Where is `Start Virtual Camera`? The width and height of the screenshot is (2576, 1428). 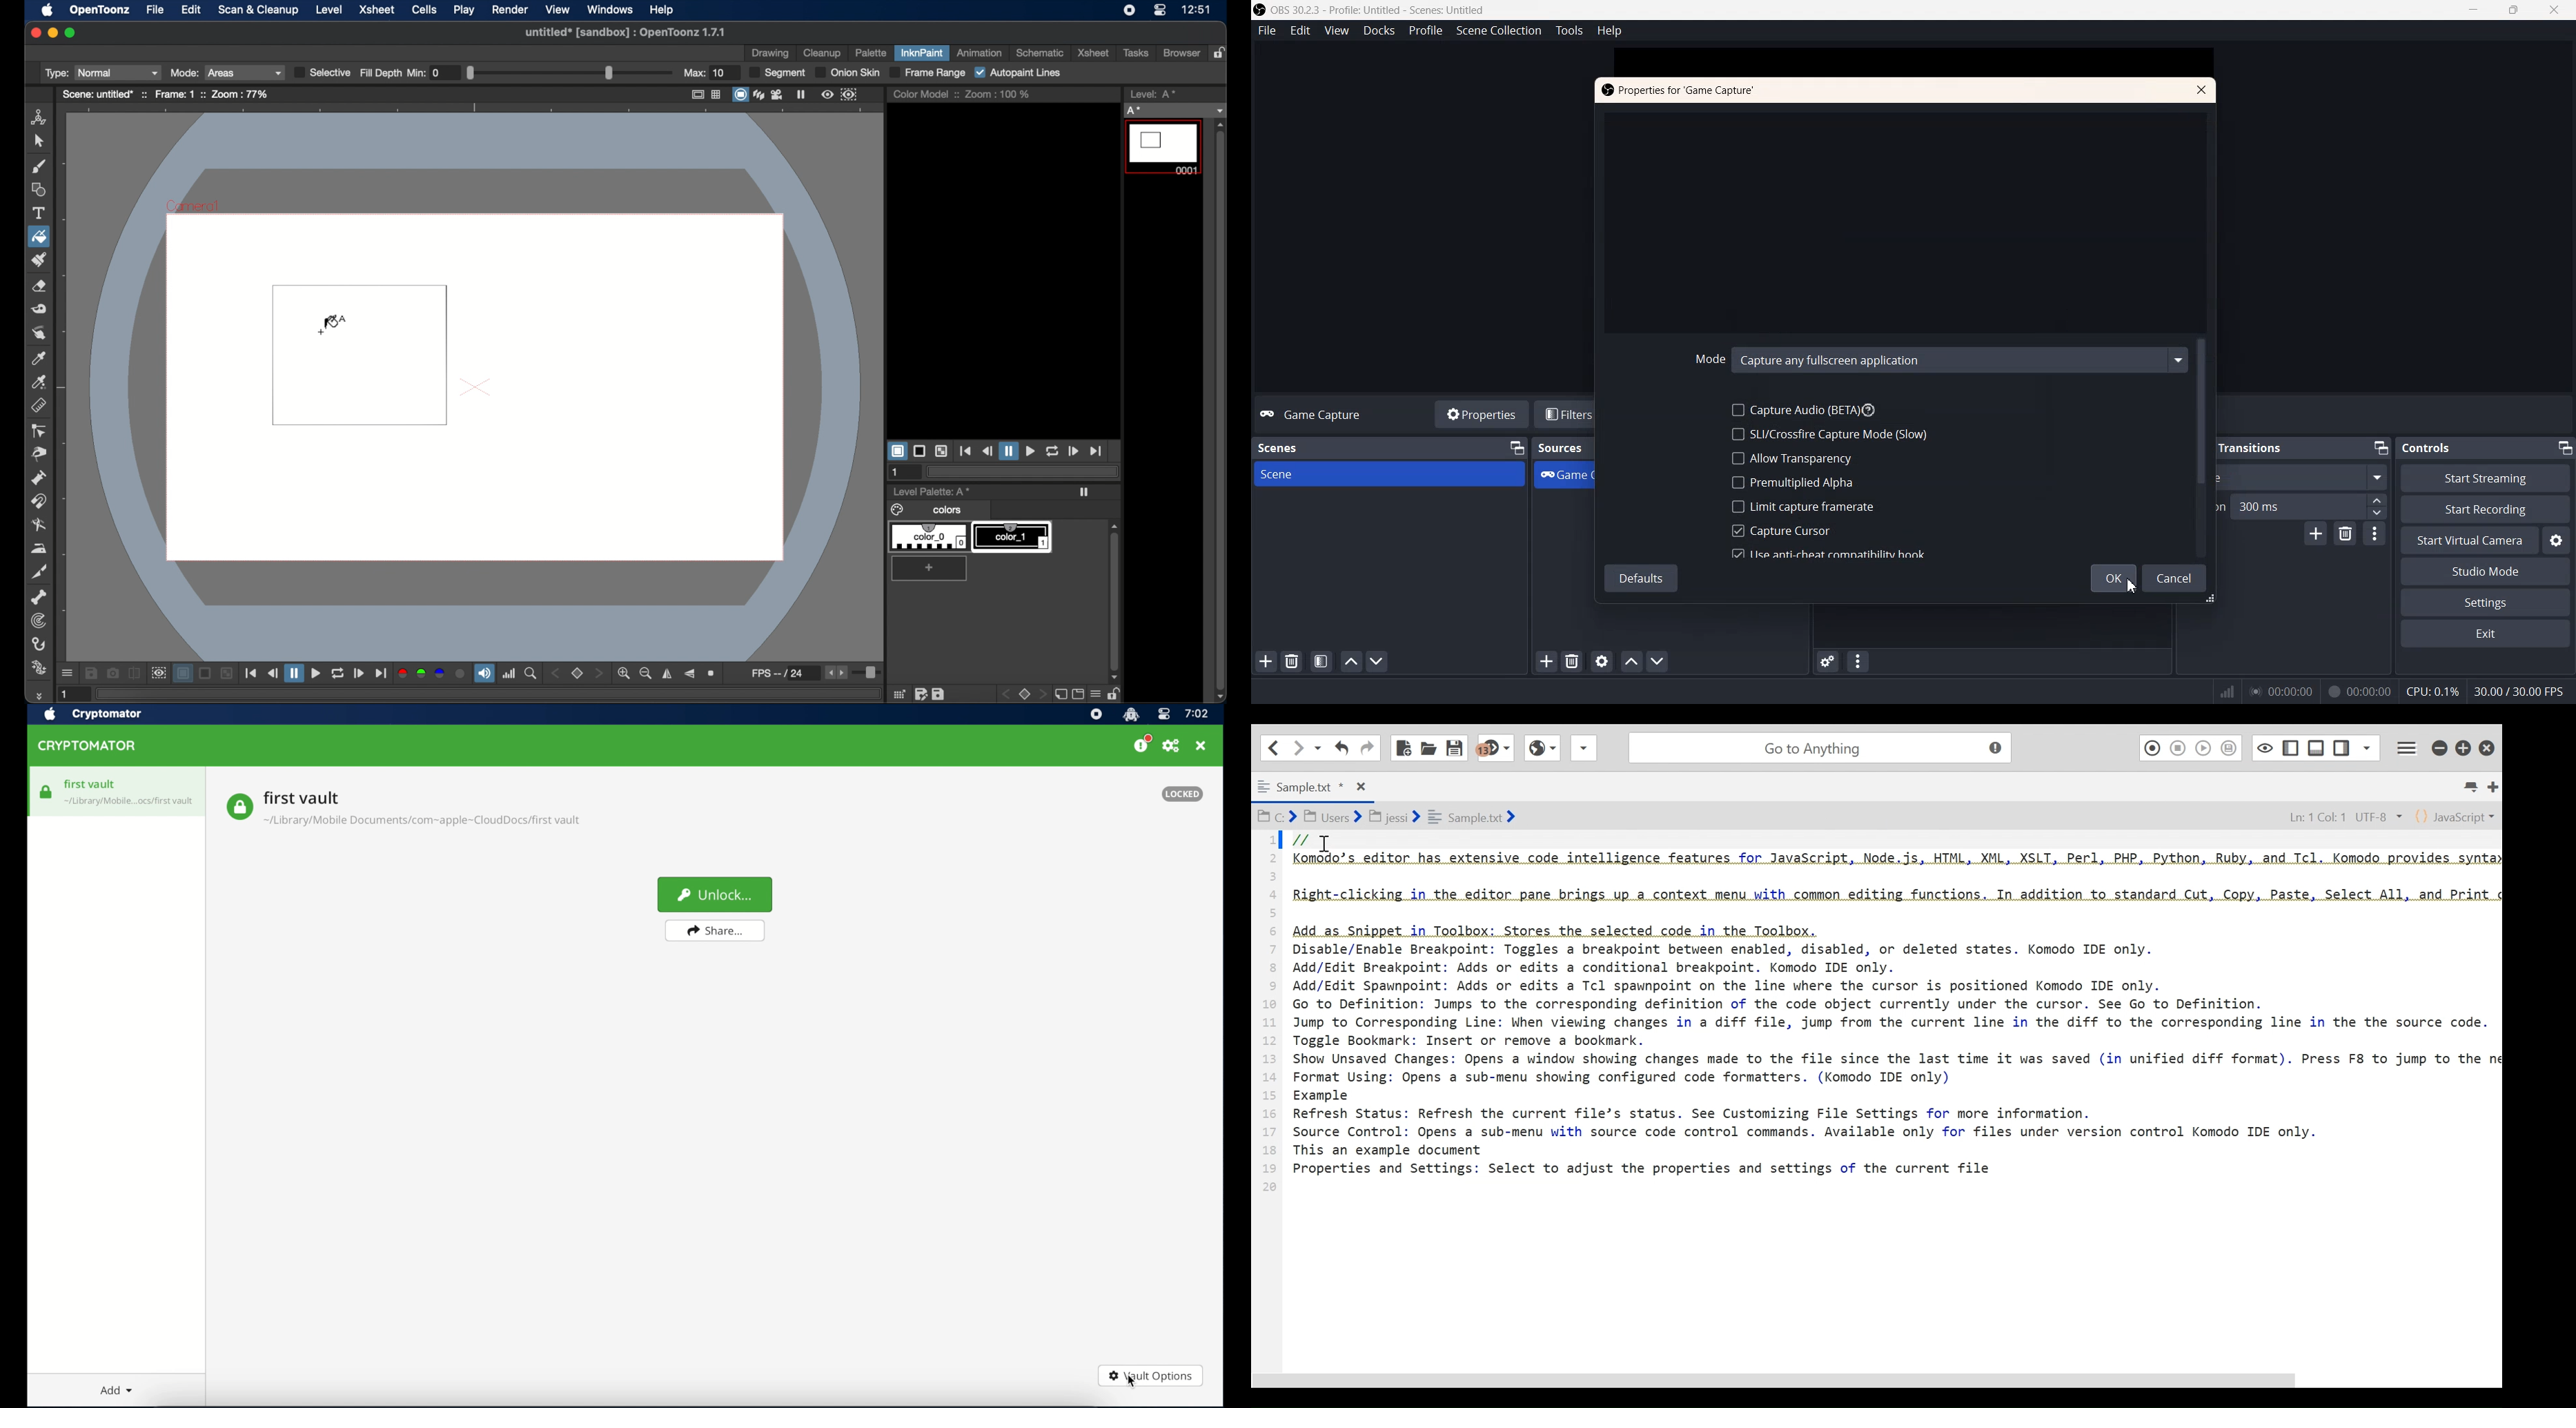
Start Virtual Camera is located at coordinates (2469, 540).